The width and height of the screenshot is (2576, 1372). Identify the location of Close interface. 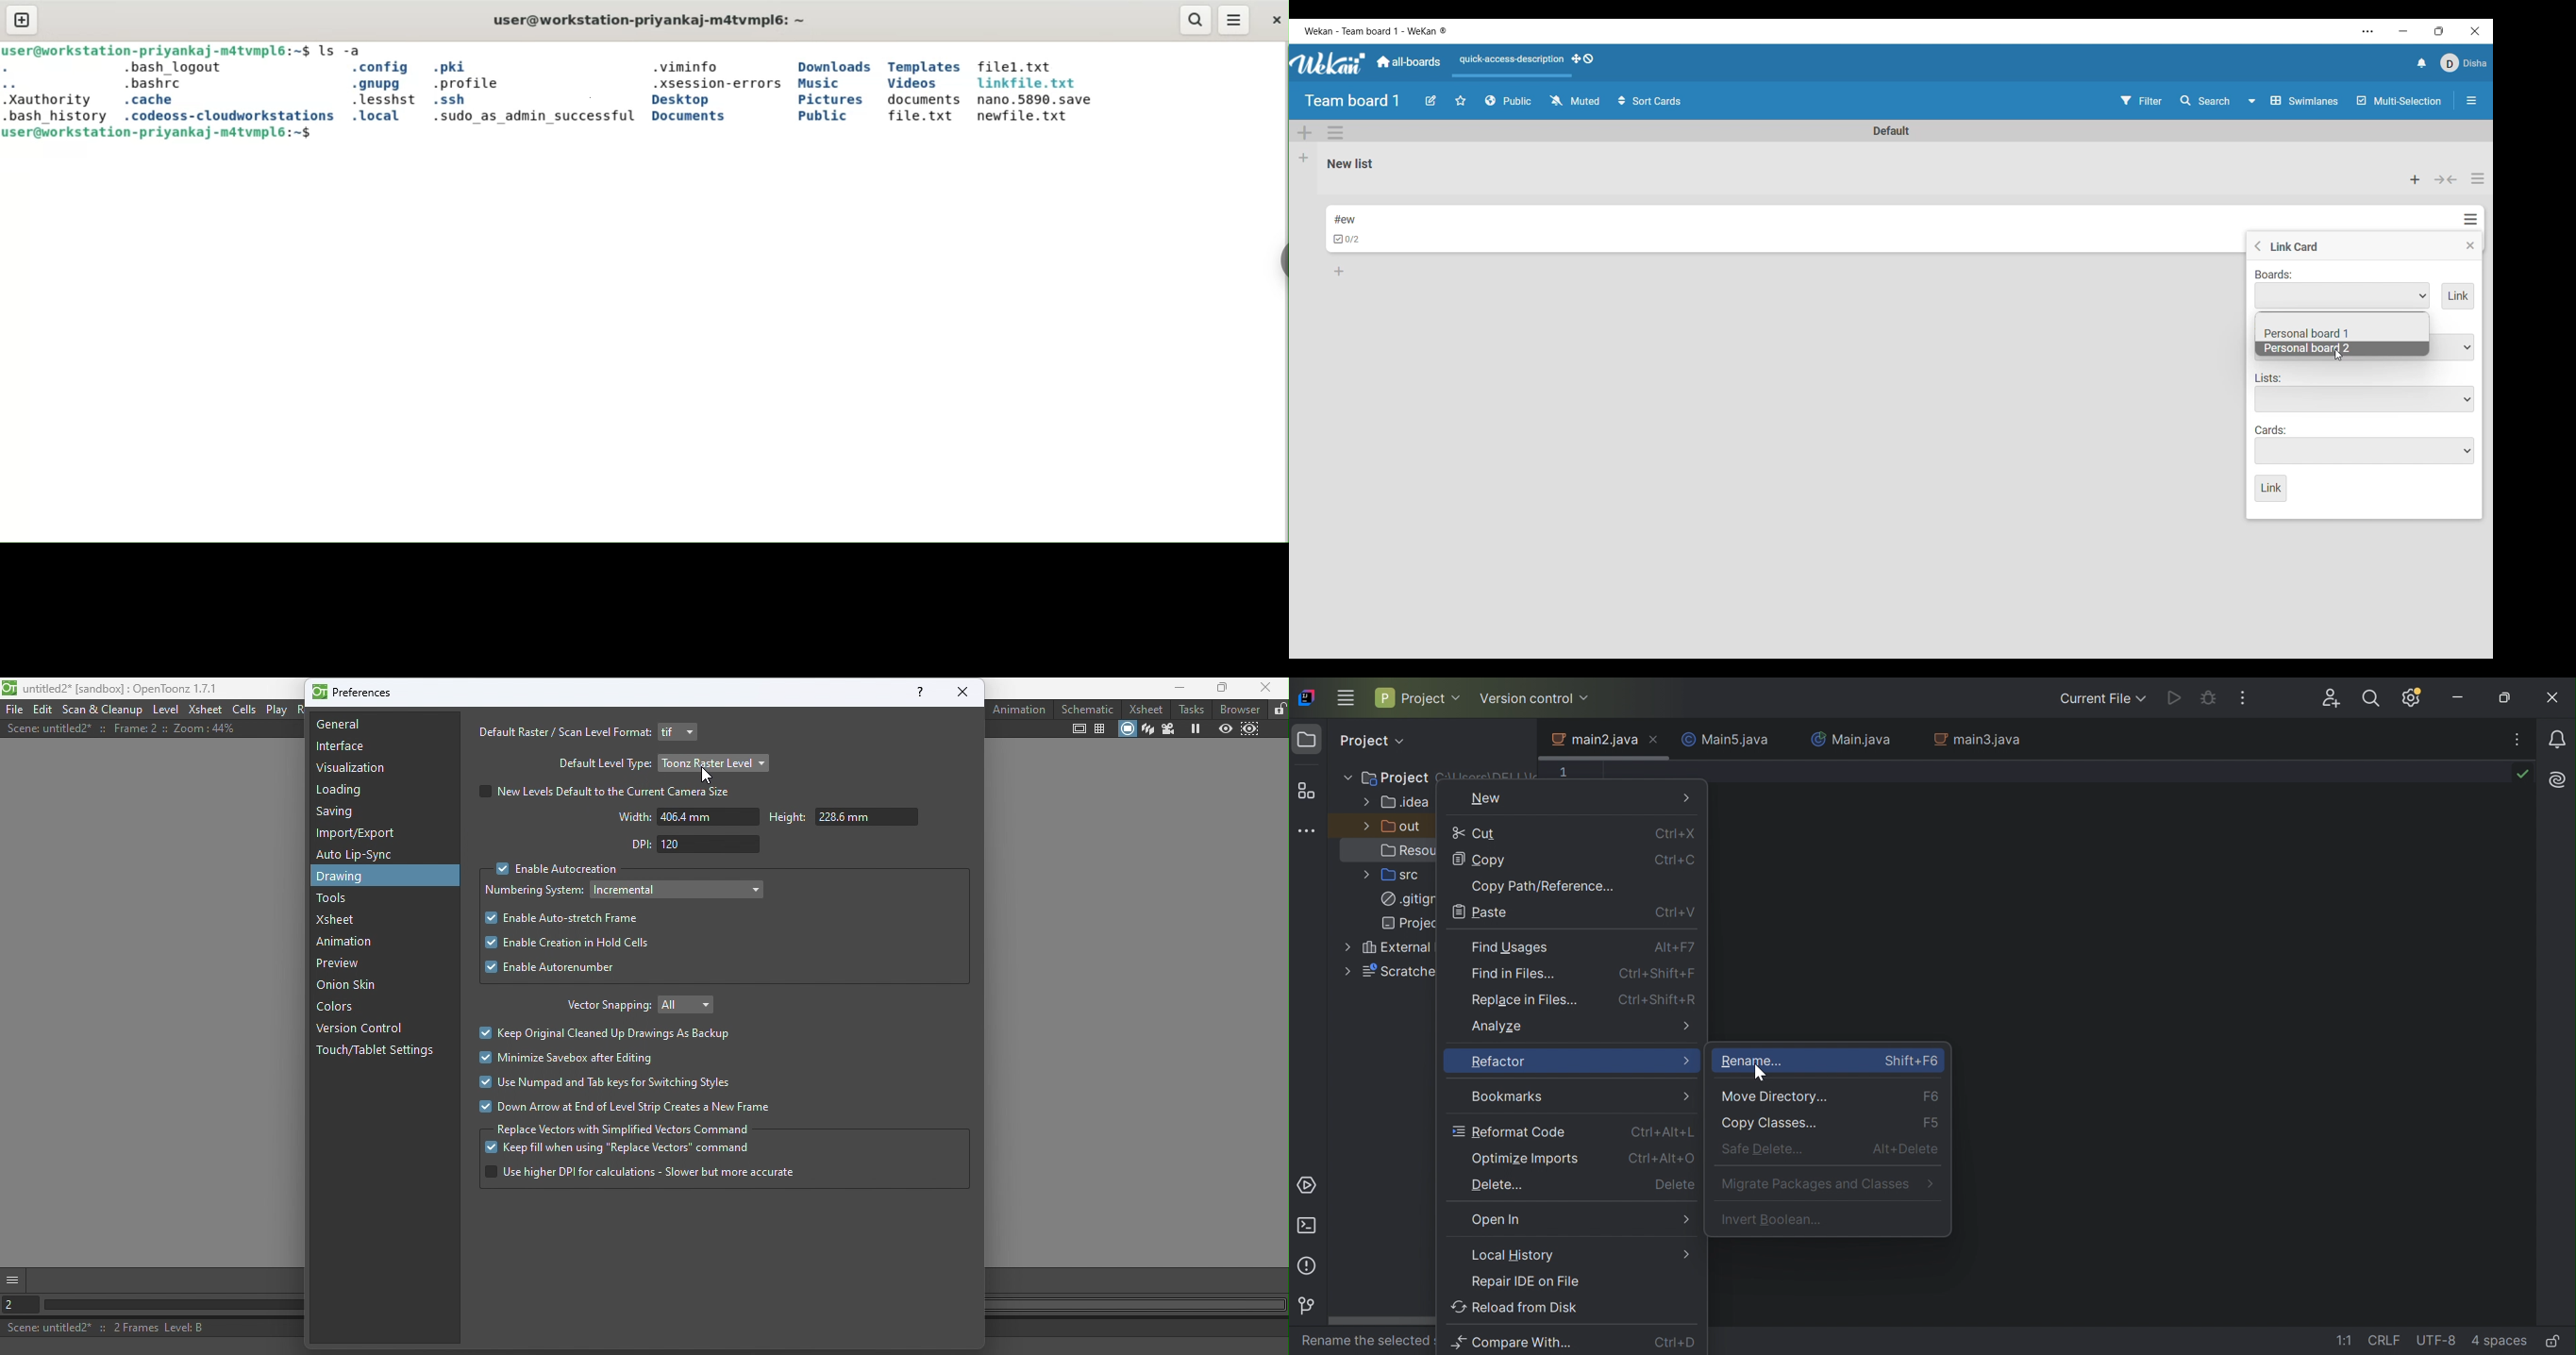
(2475, 31).